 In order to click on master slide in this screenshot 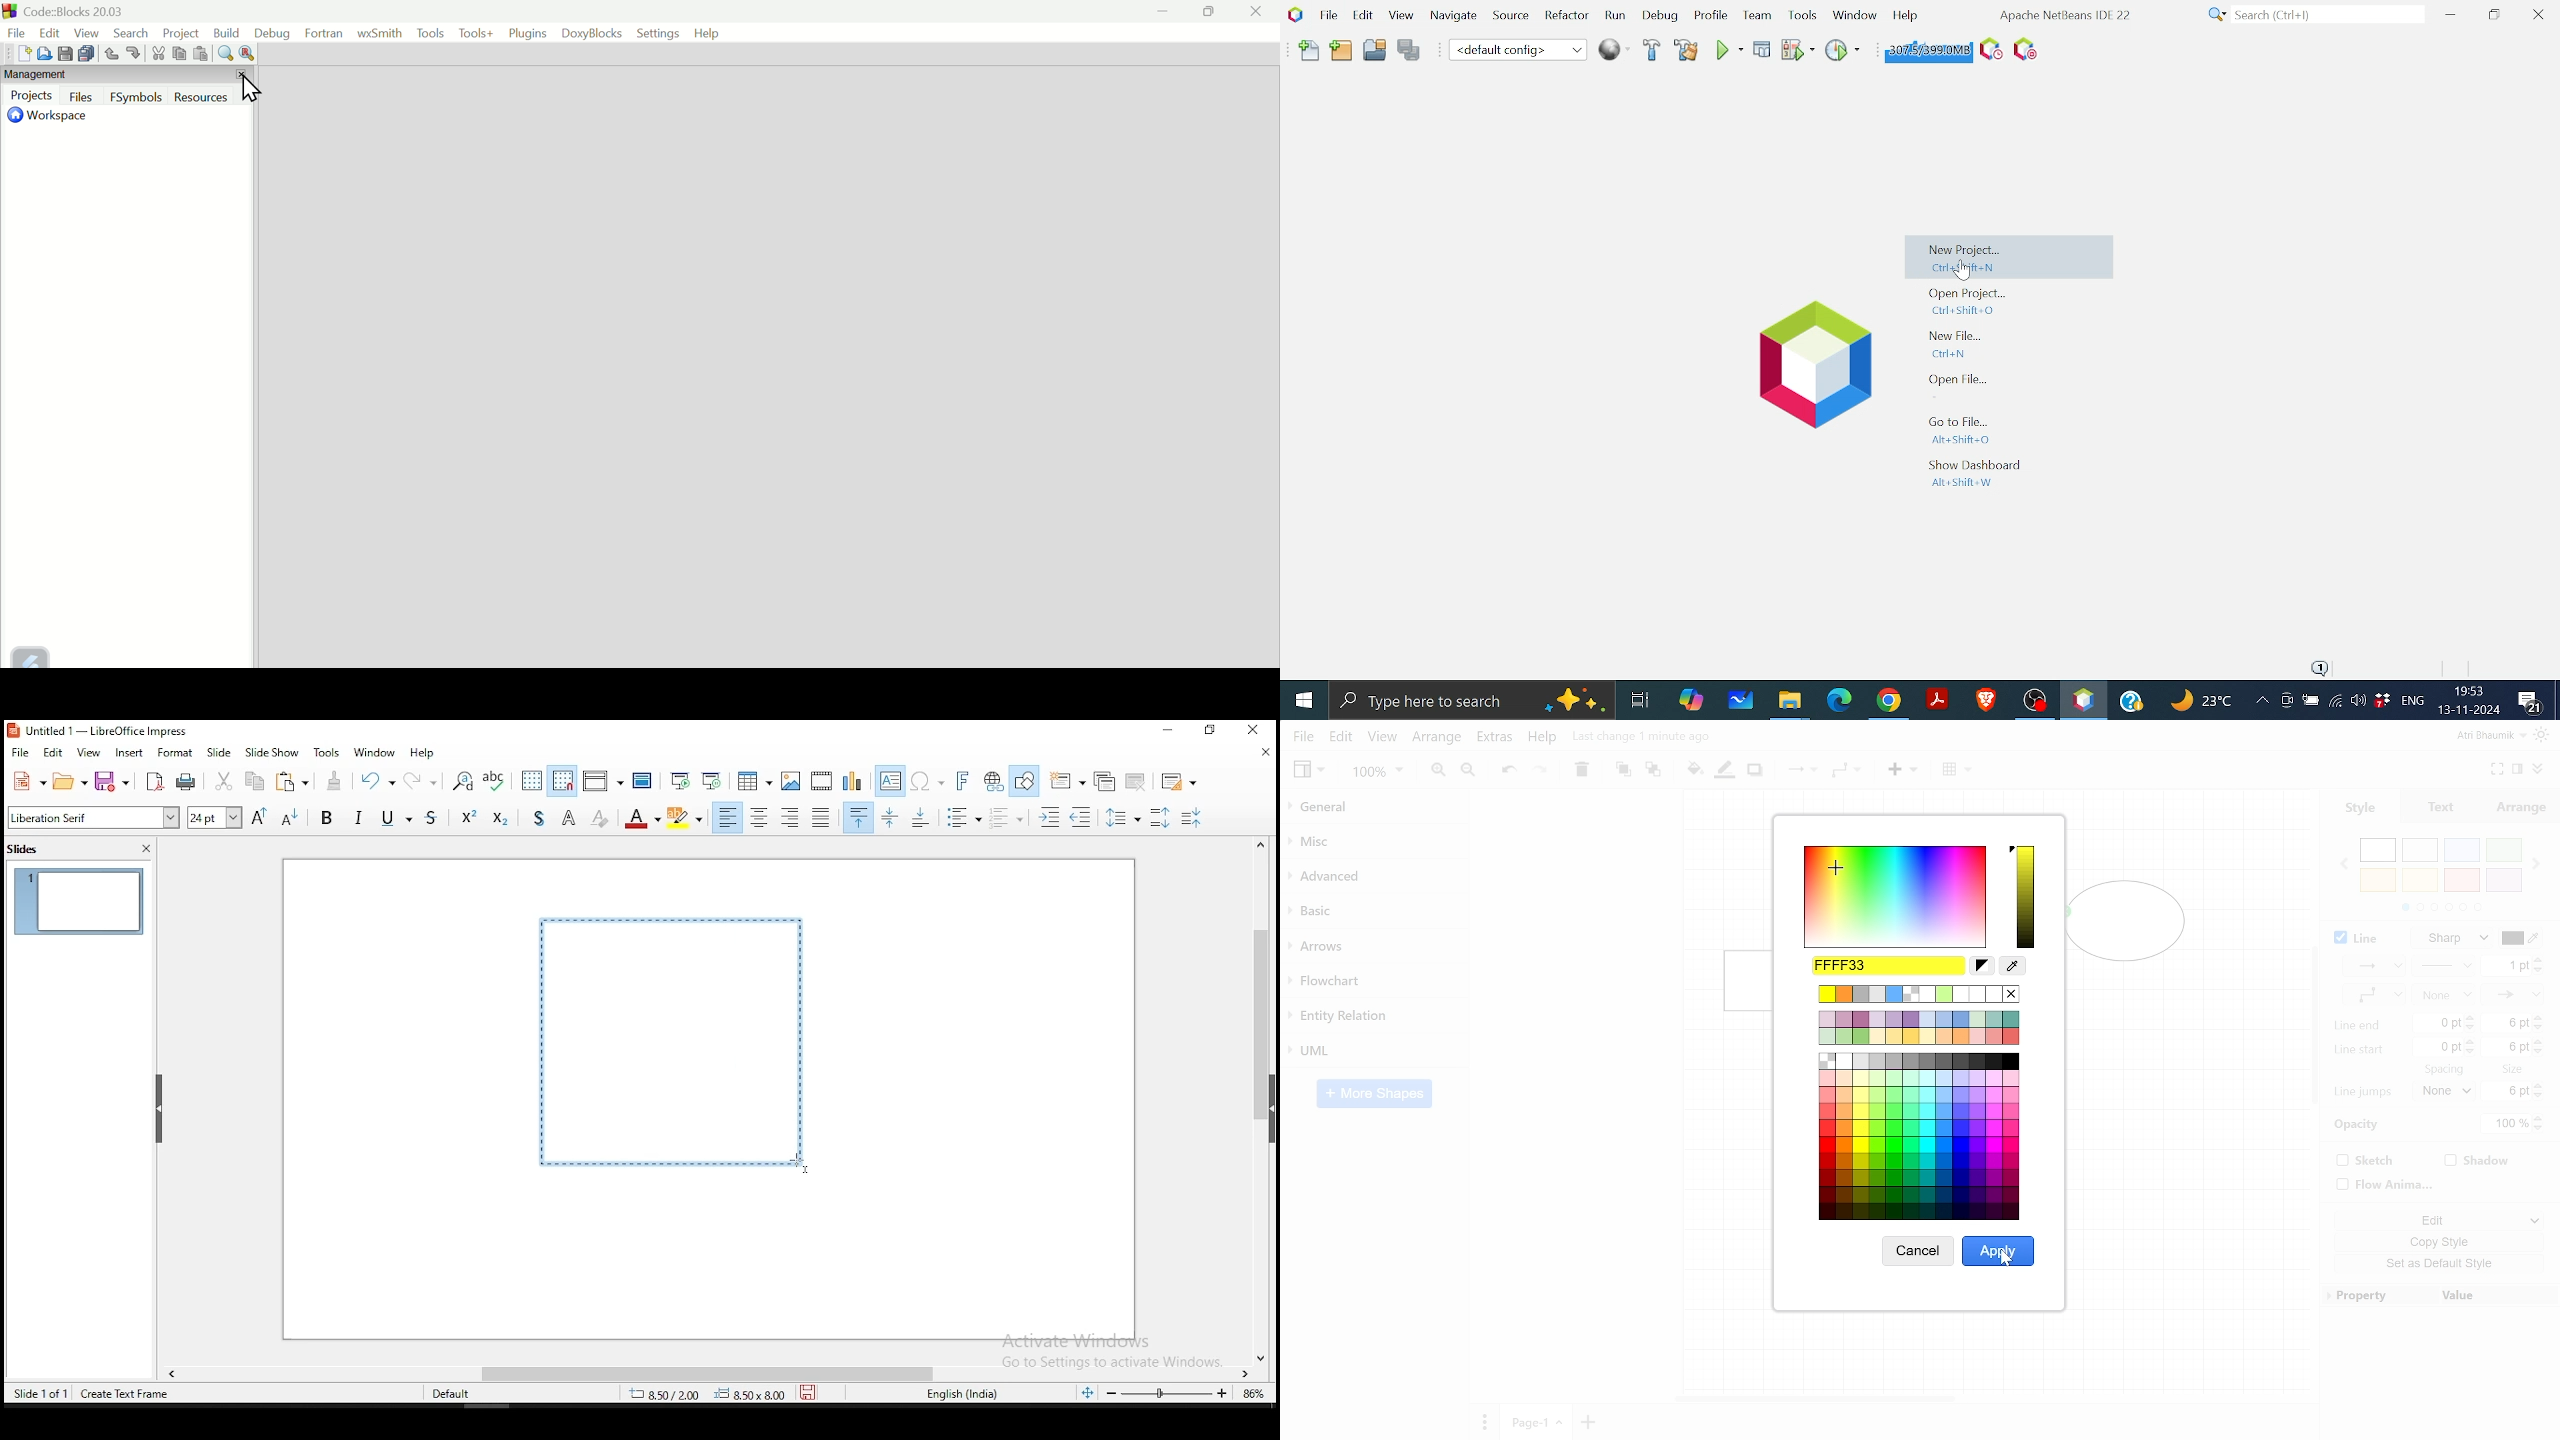, I will do `click(644, 782)`.